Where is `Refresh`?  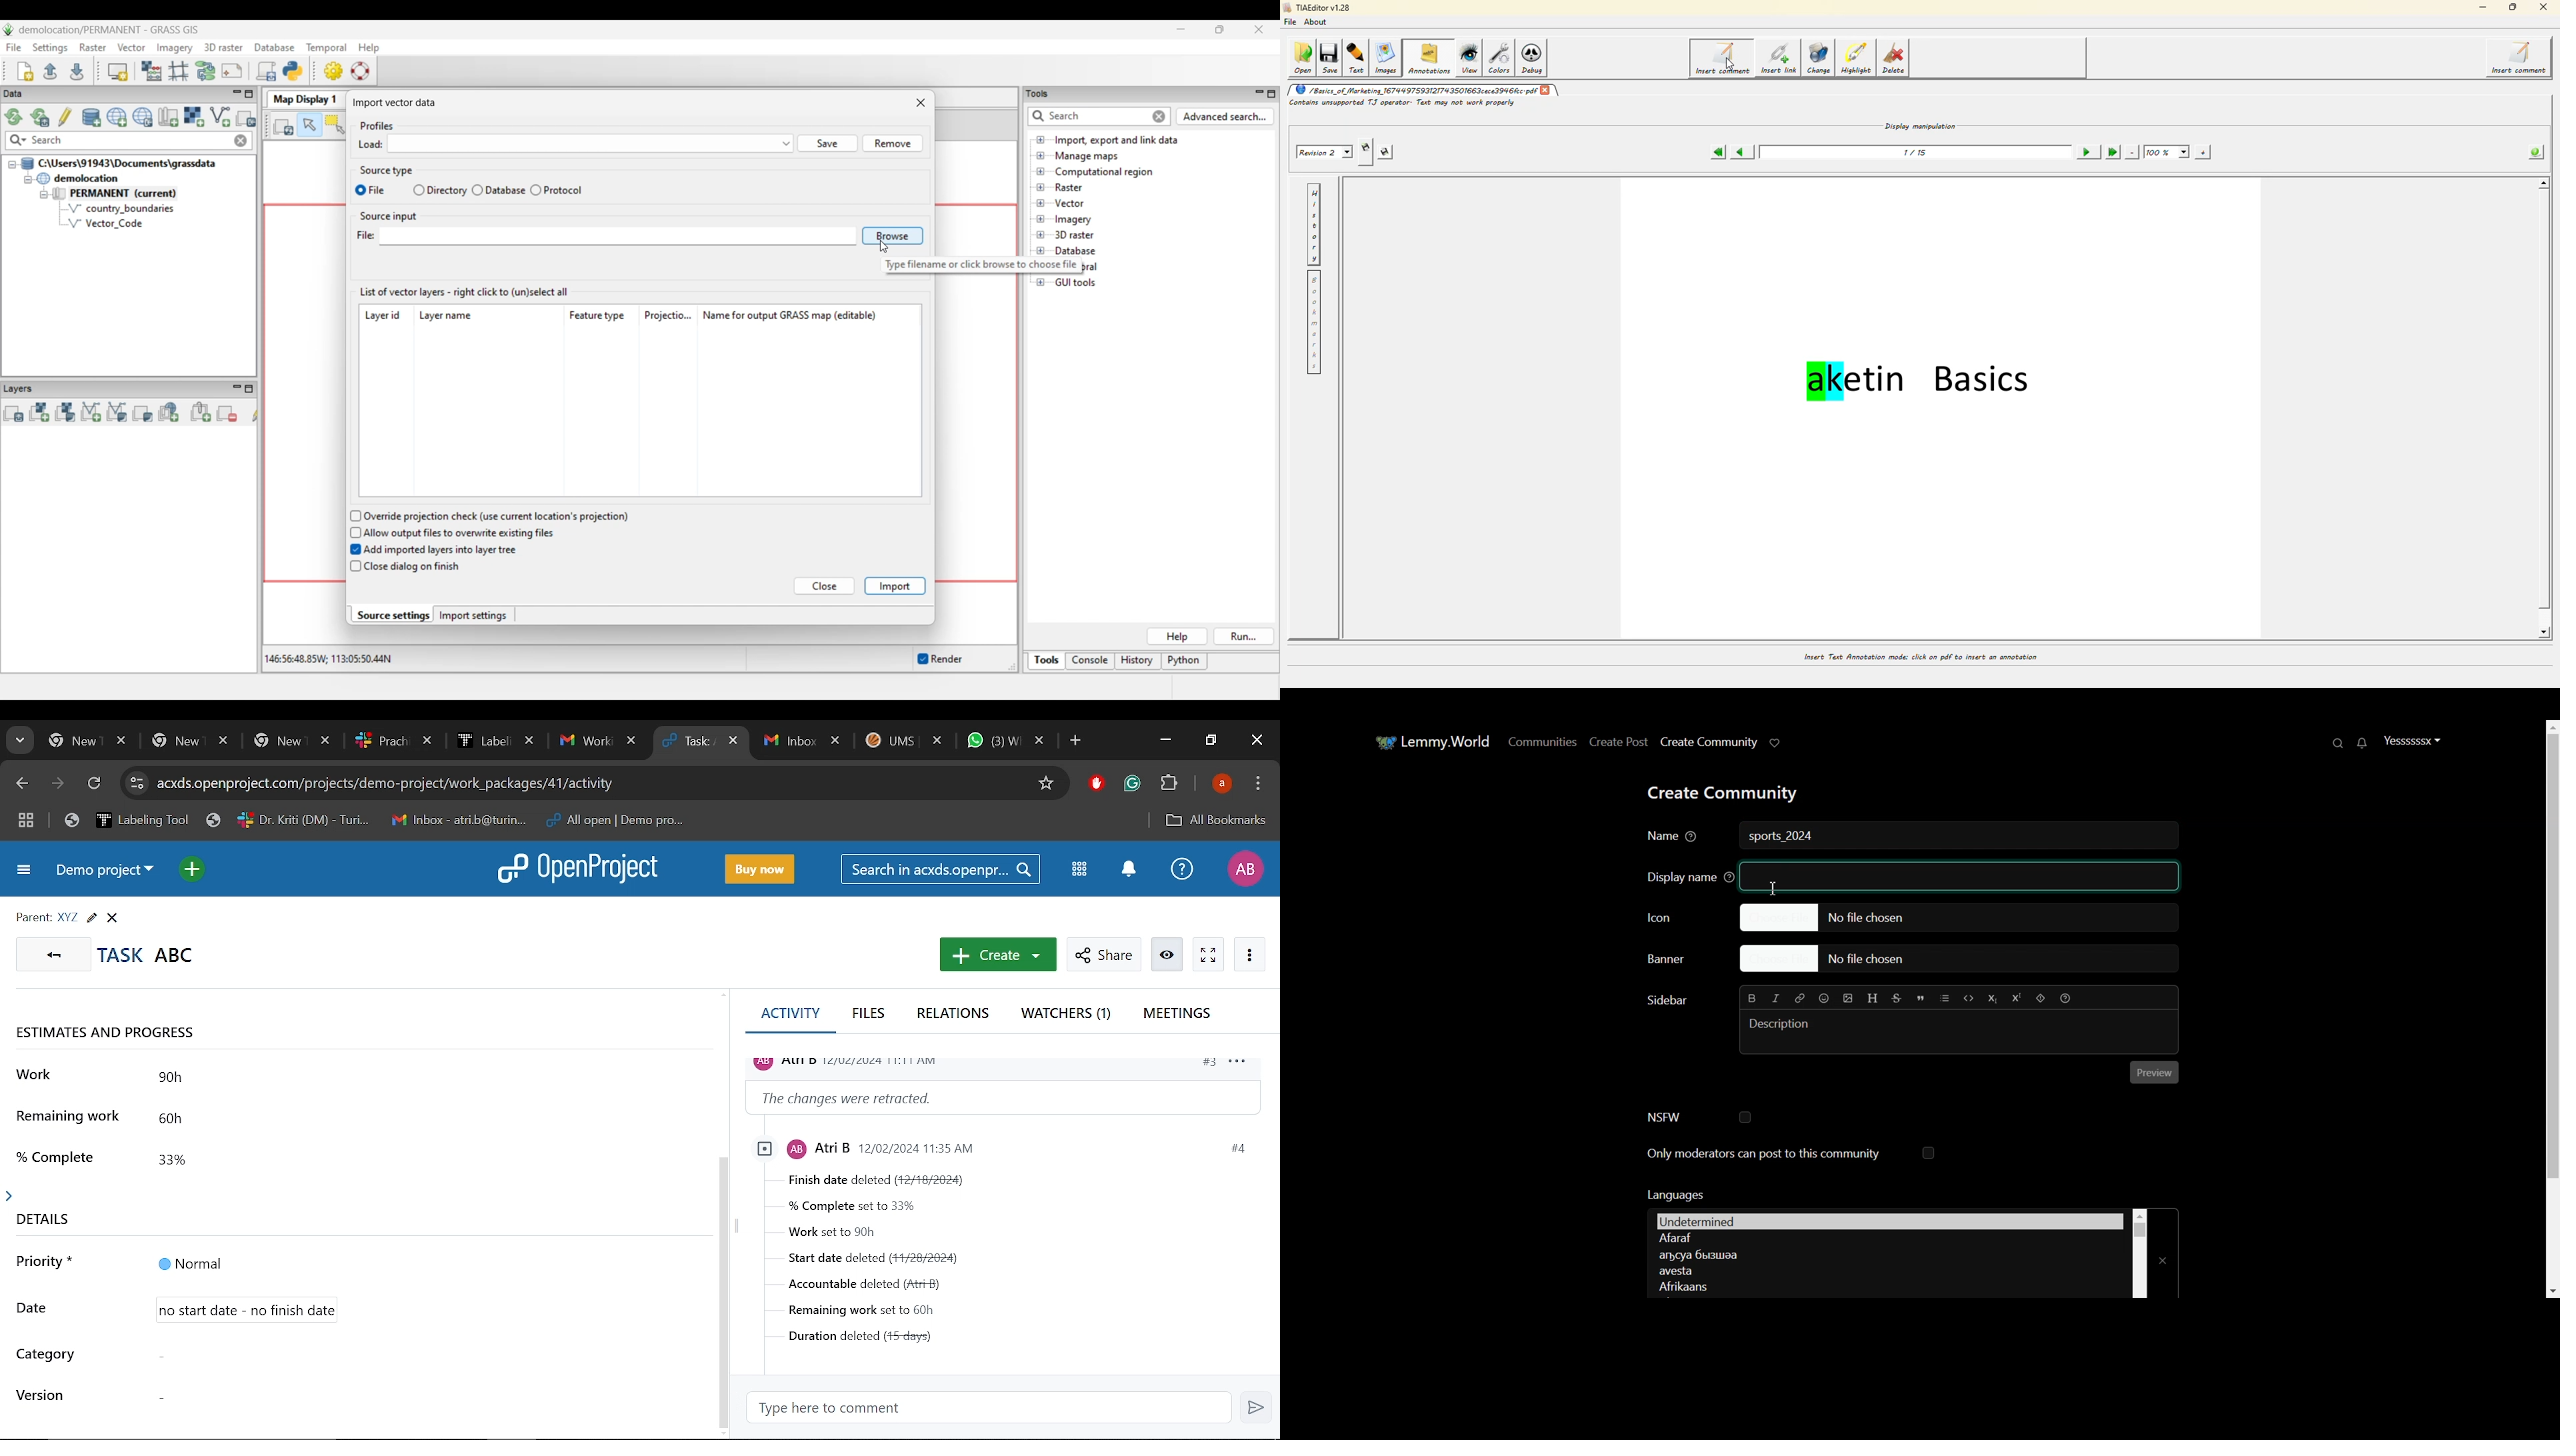
Refresh is located at coordinates (95, 786).